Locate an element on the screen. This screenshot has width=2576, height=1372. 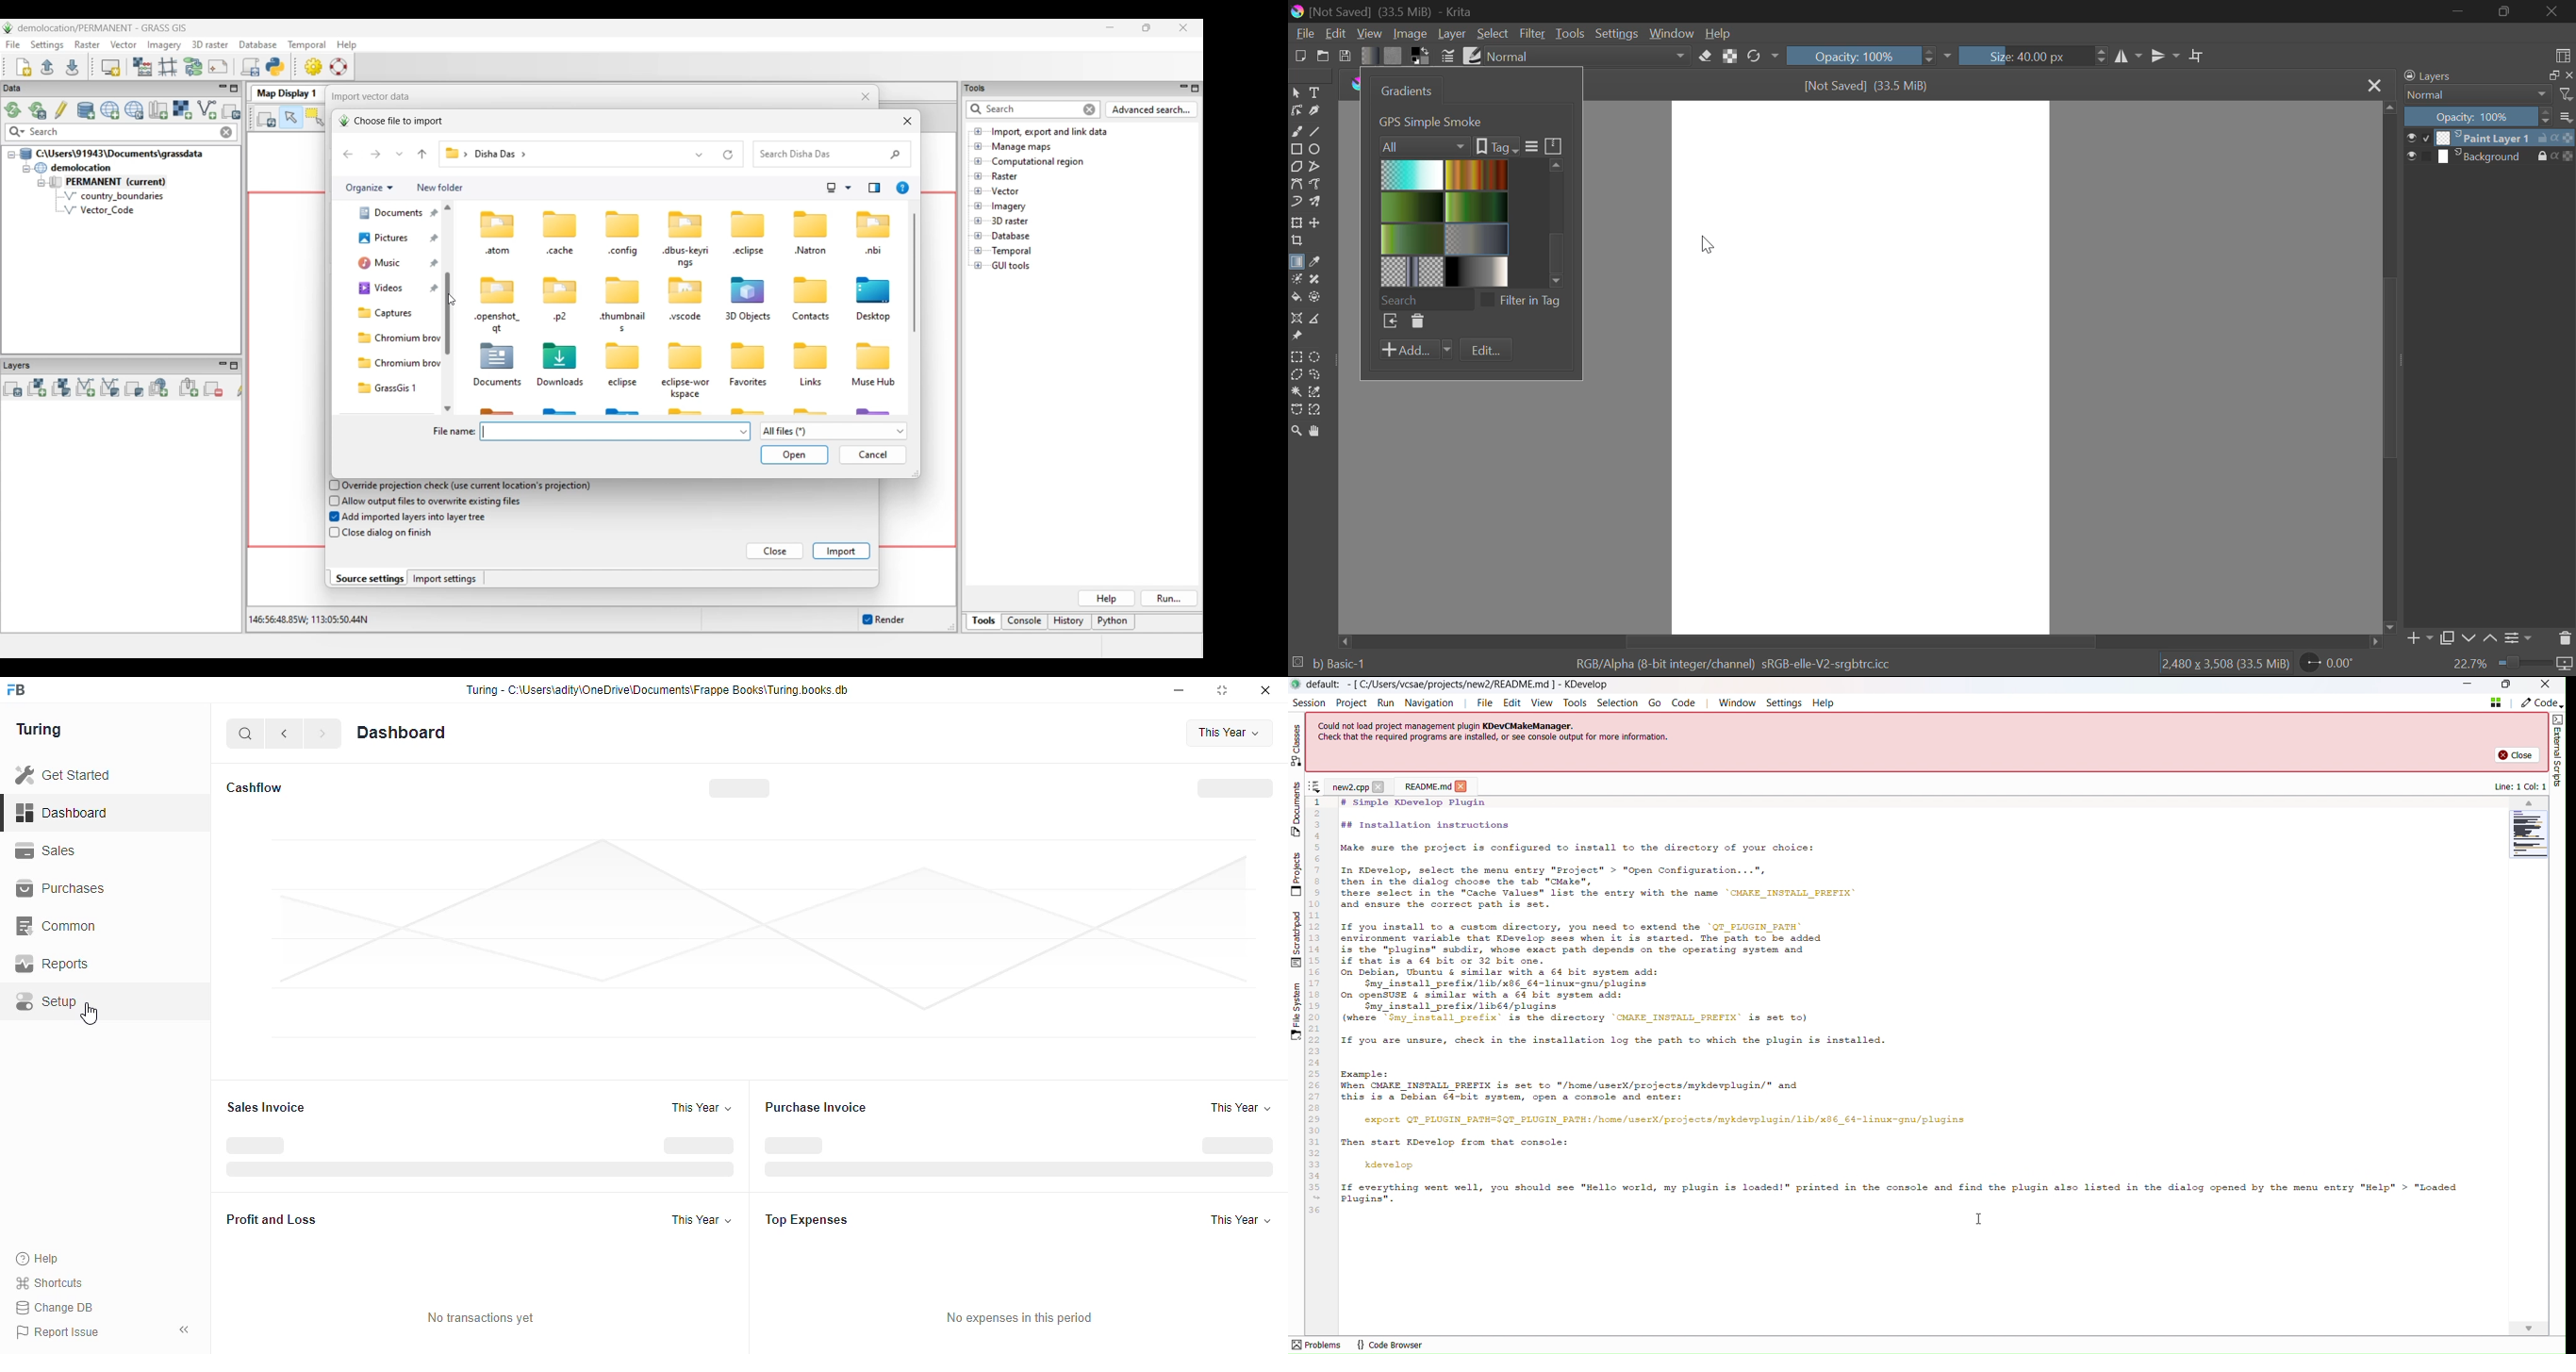
Gradient 4 is located at coordinates (1477, 206).